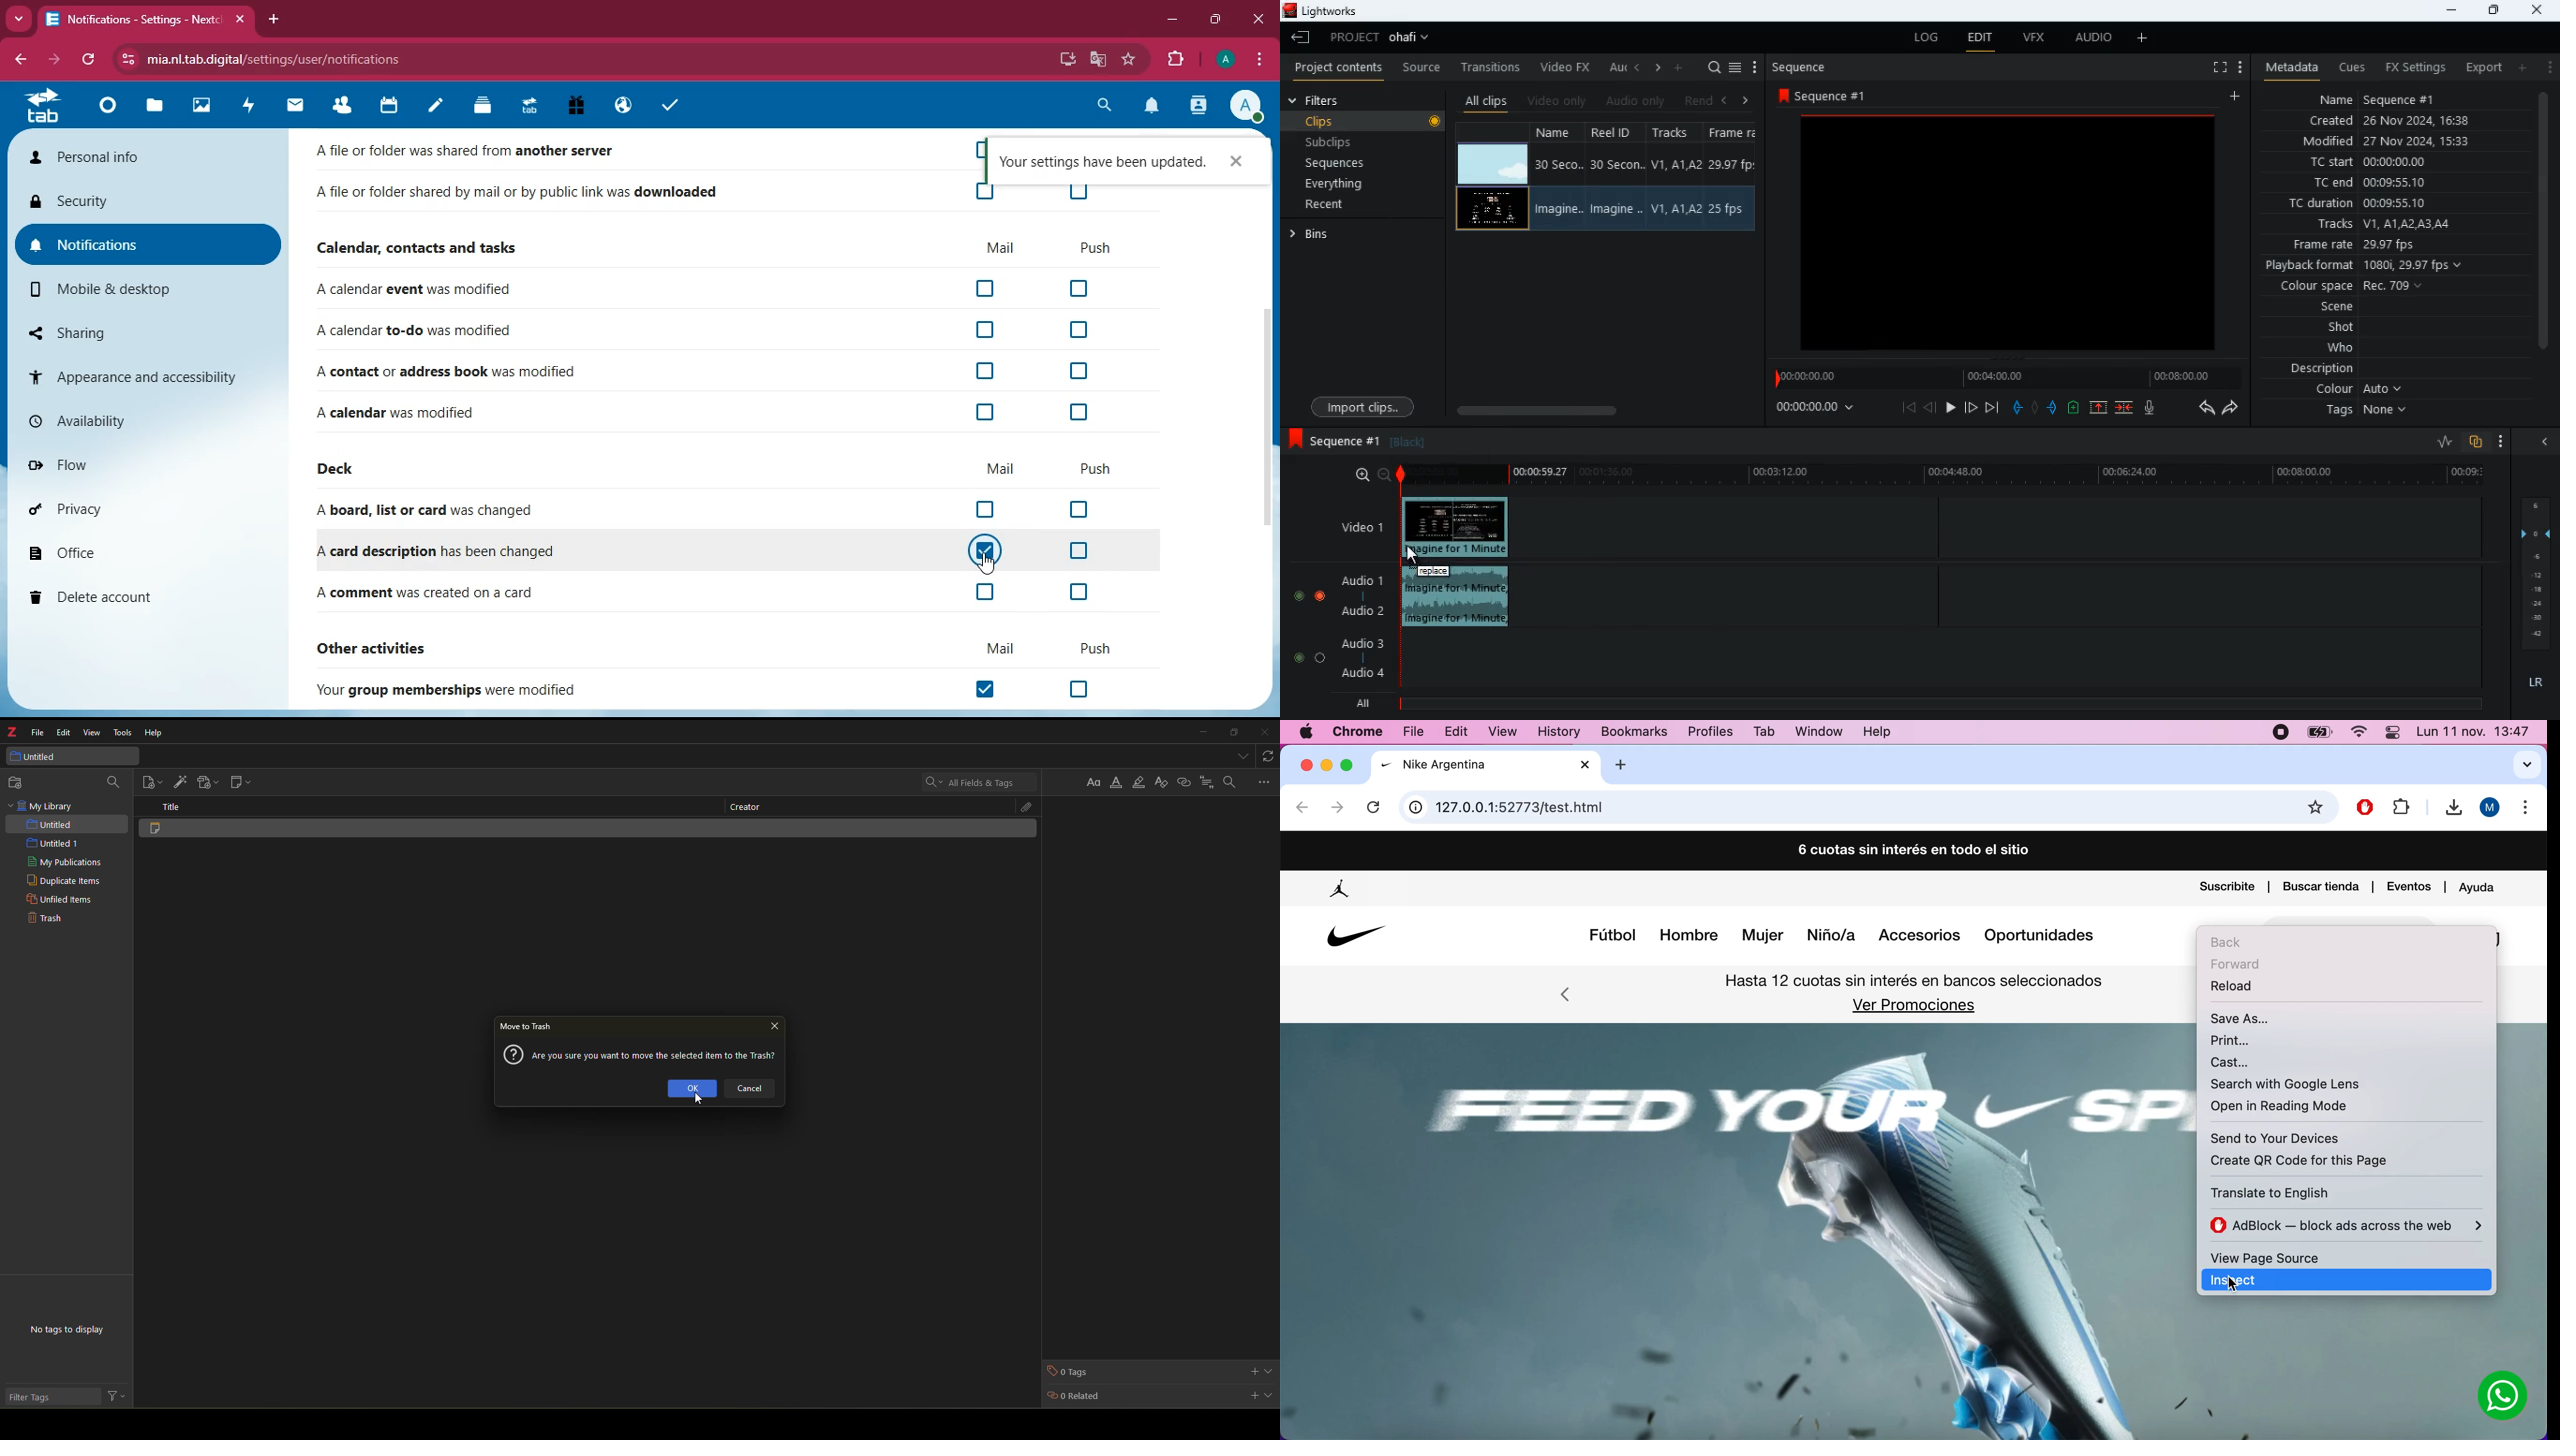 The image size is (2576, 1456). Describe the element at coordinates (2125, 406) in the screenshot. I see `merge` at that location.